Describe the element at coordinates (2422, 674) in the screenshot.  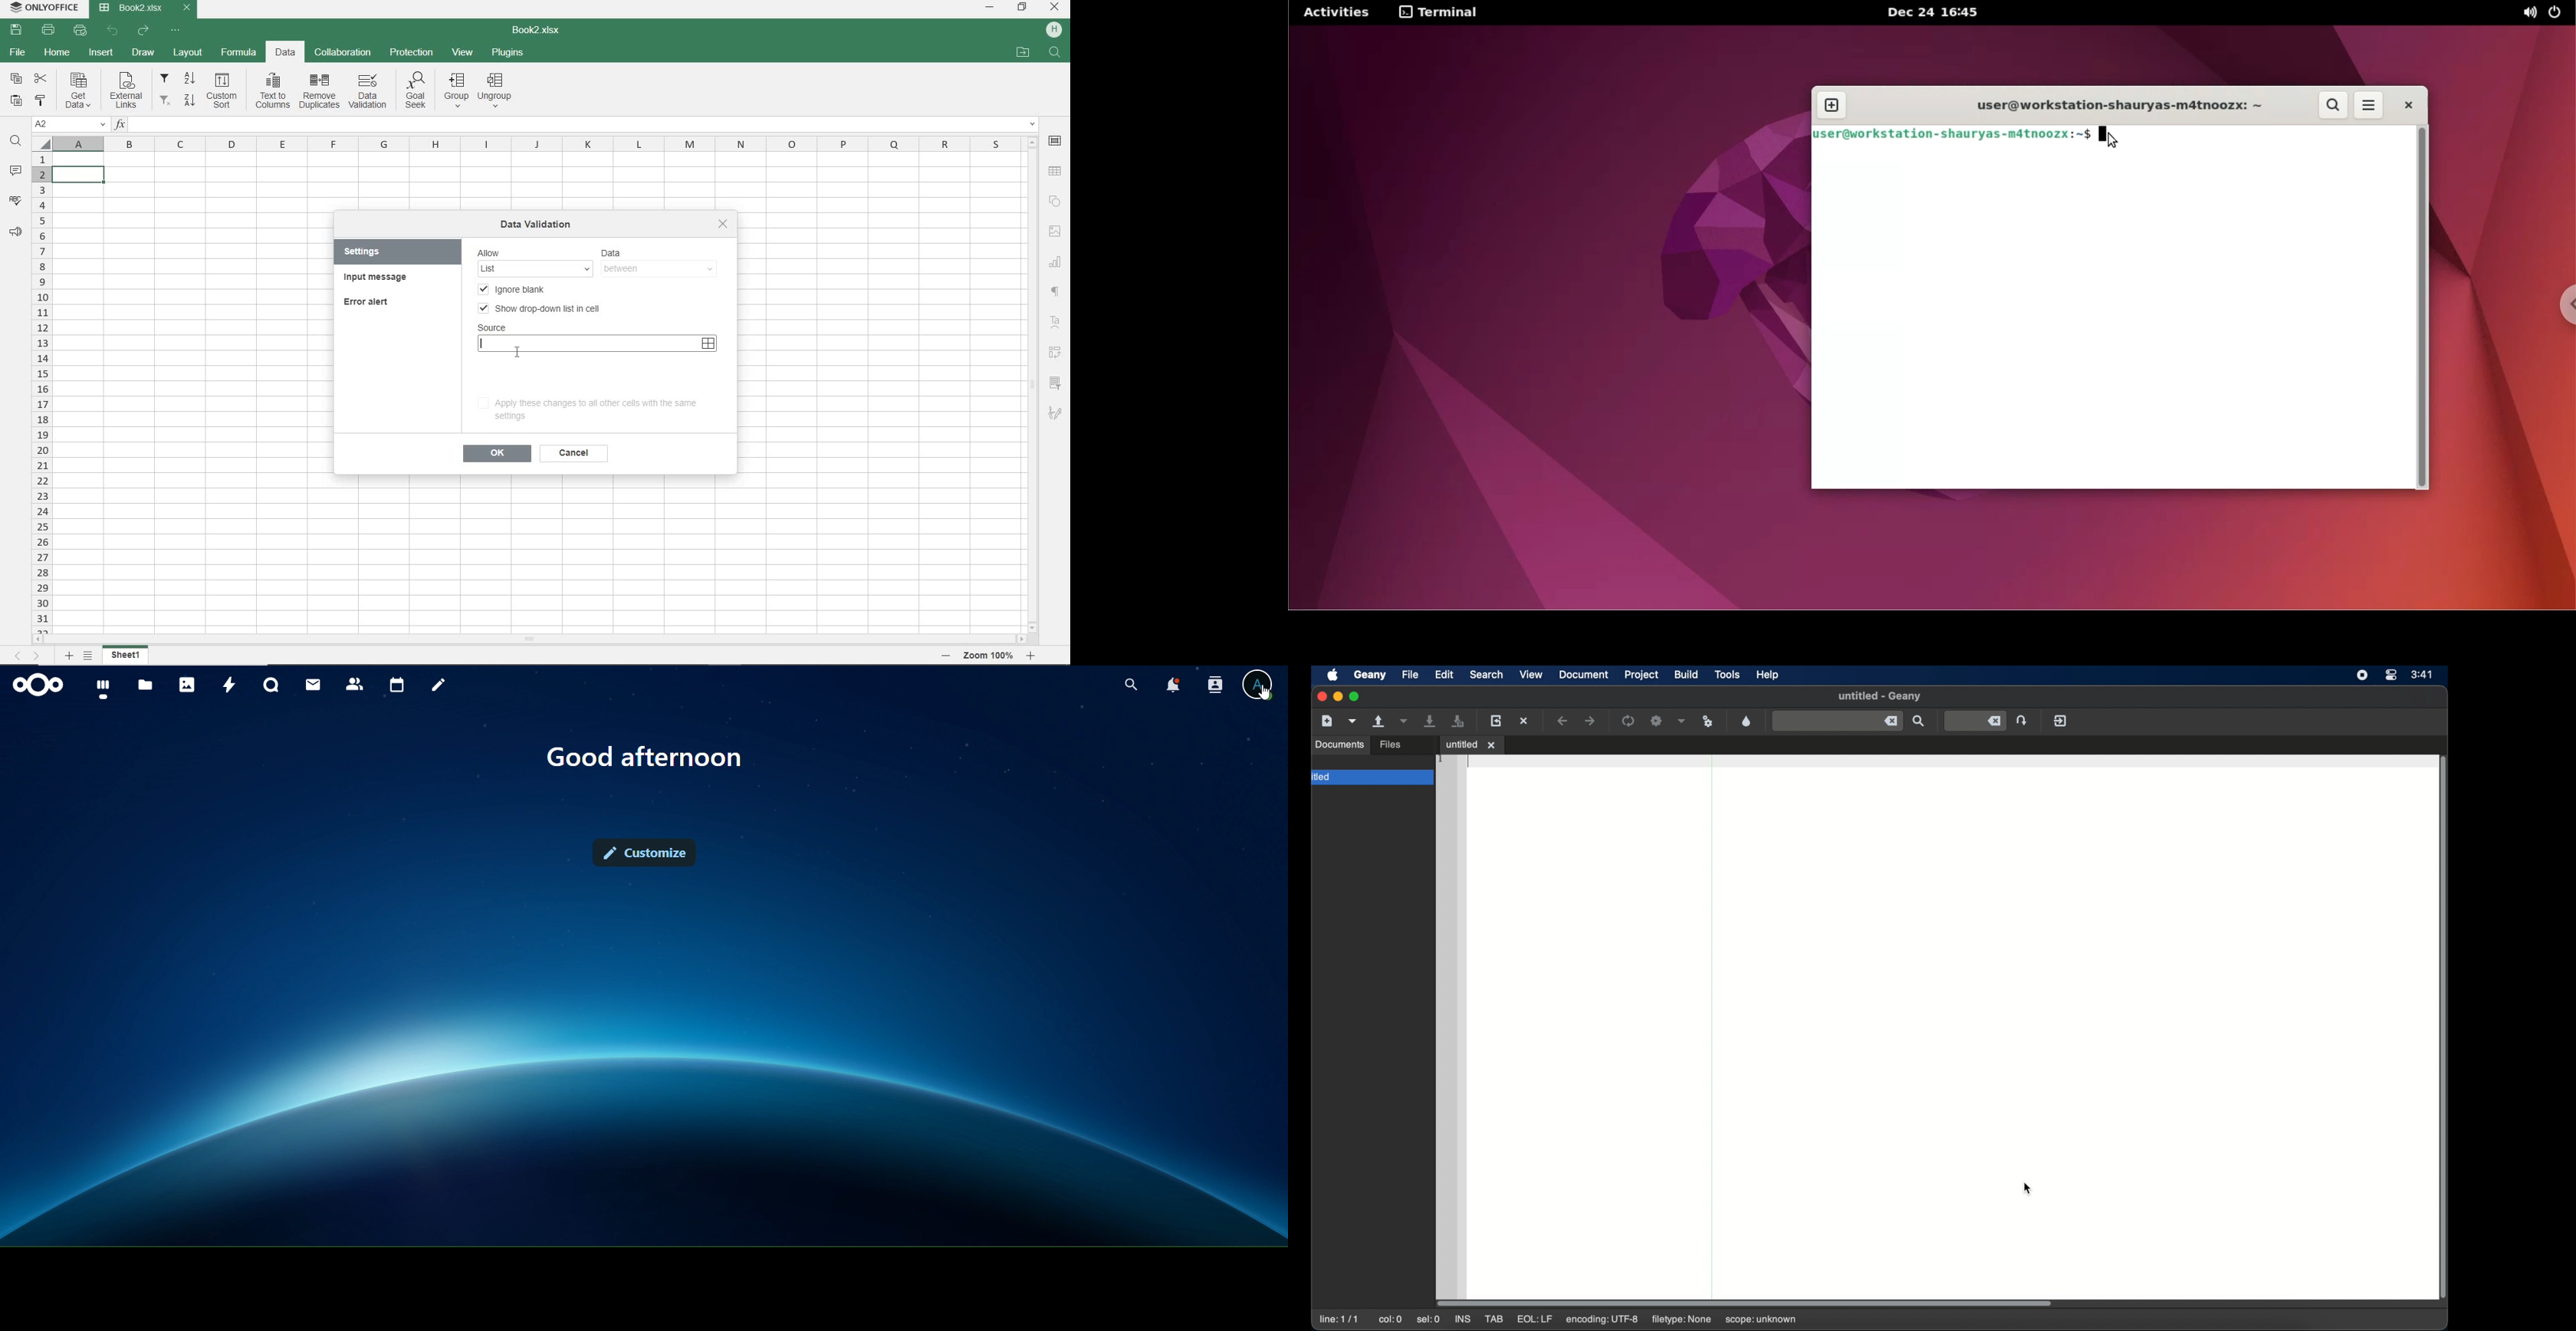
I see `time` at that location.